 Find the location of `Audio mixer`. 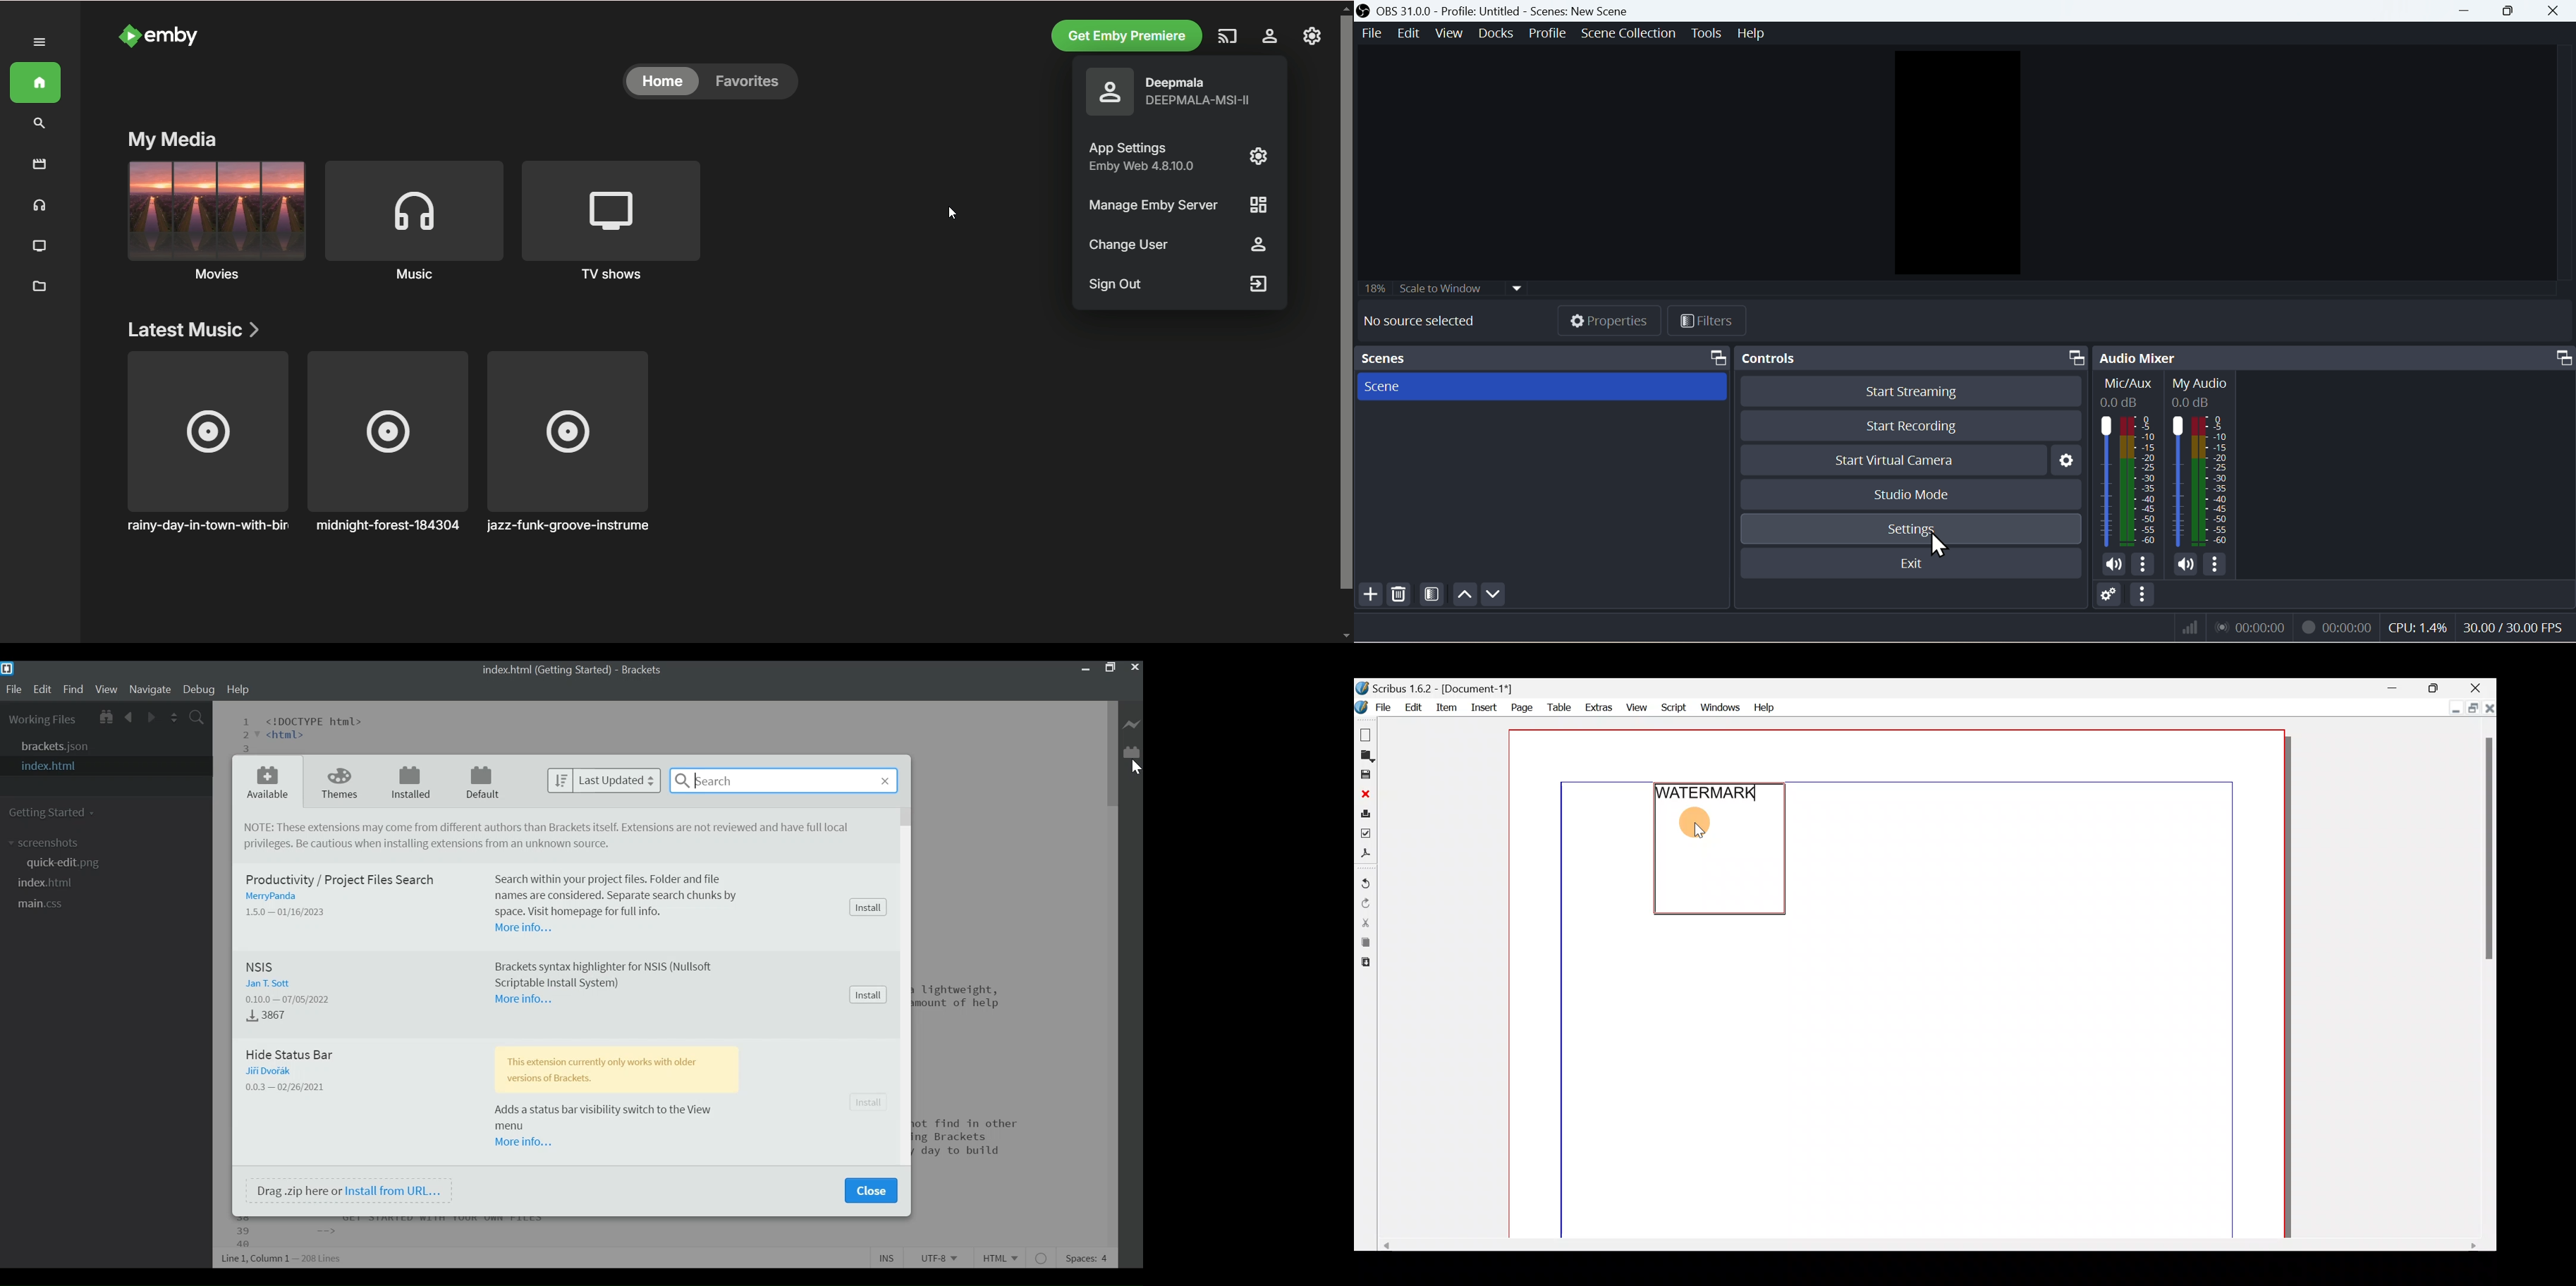

Audio mixer is located at coordinates (2335, 356).